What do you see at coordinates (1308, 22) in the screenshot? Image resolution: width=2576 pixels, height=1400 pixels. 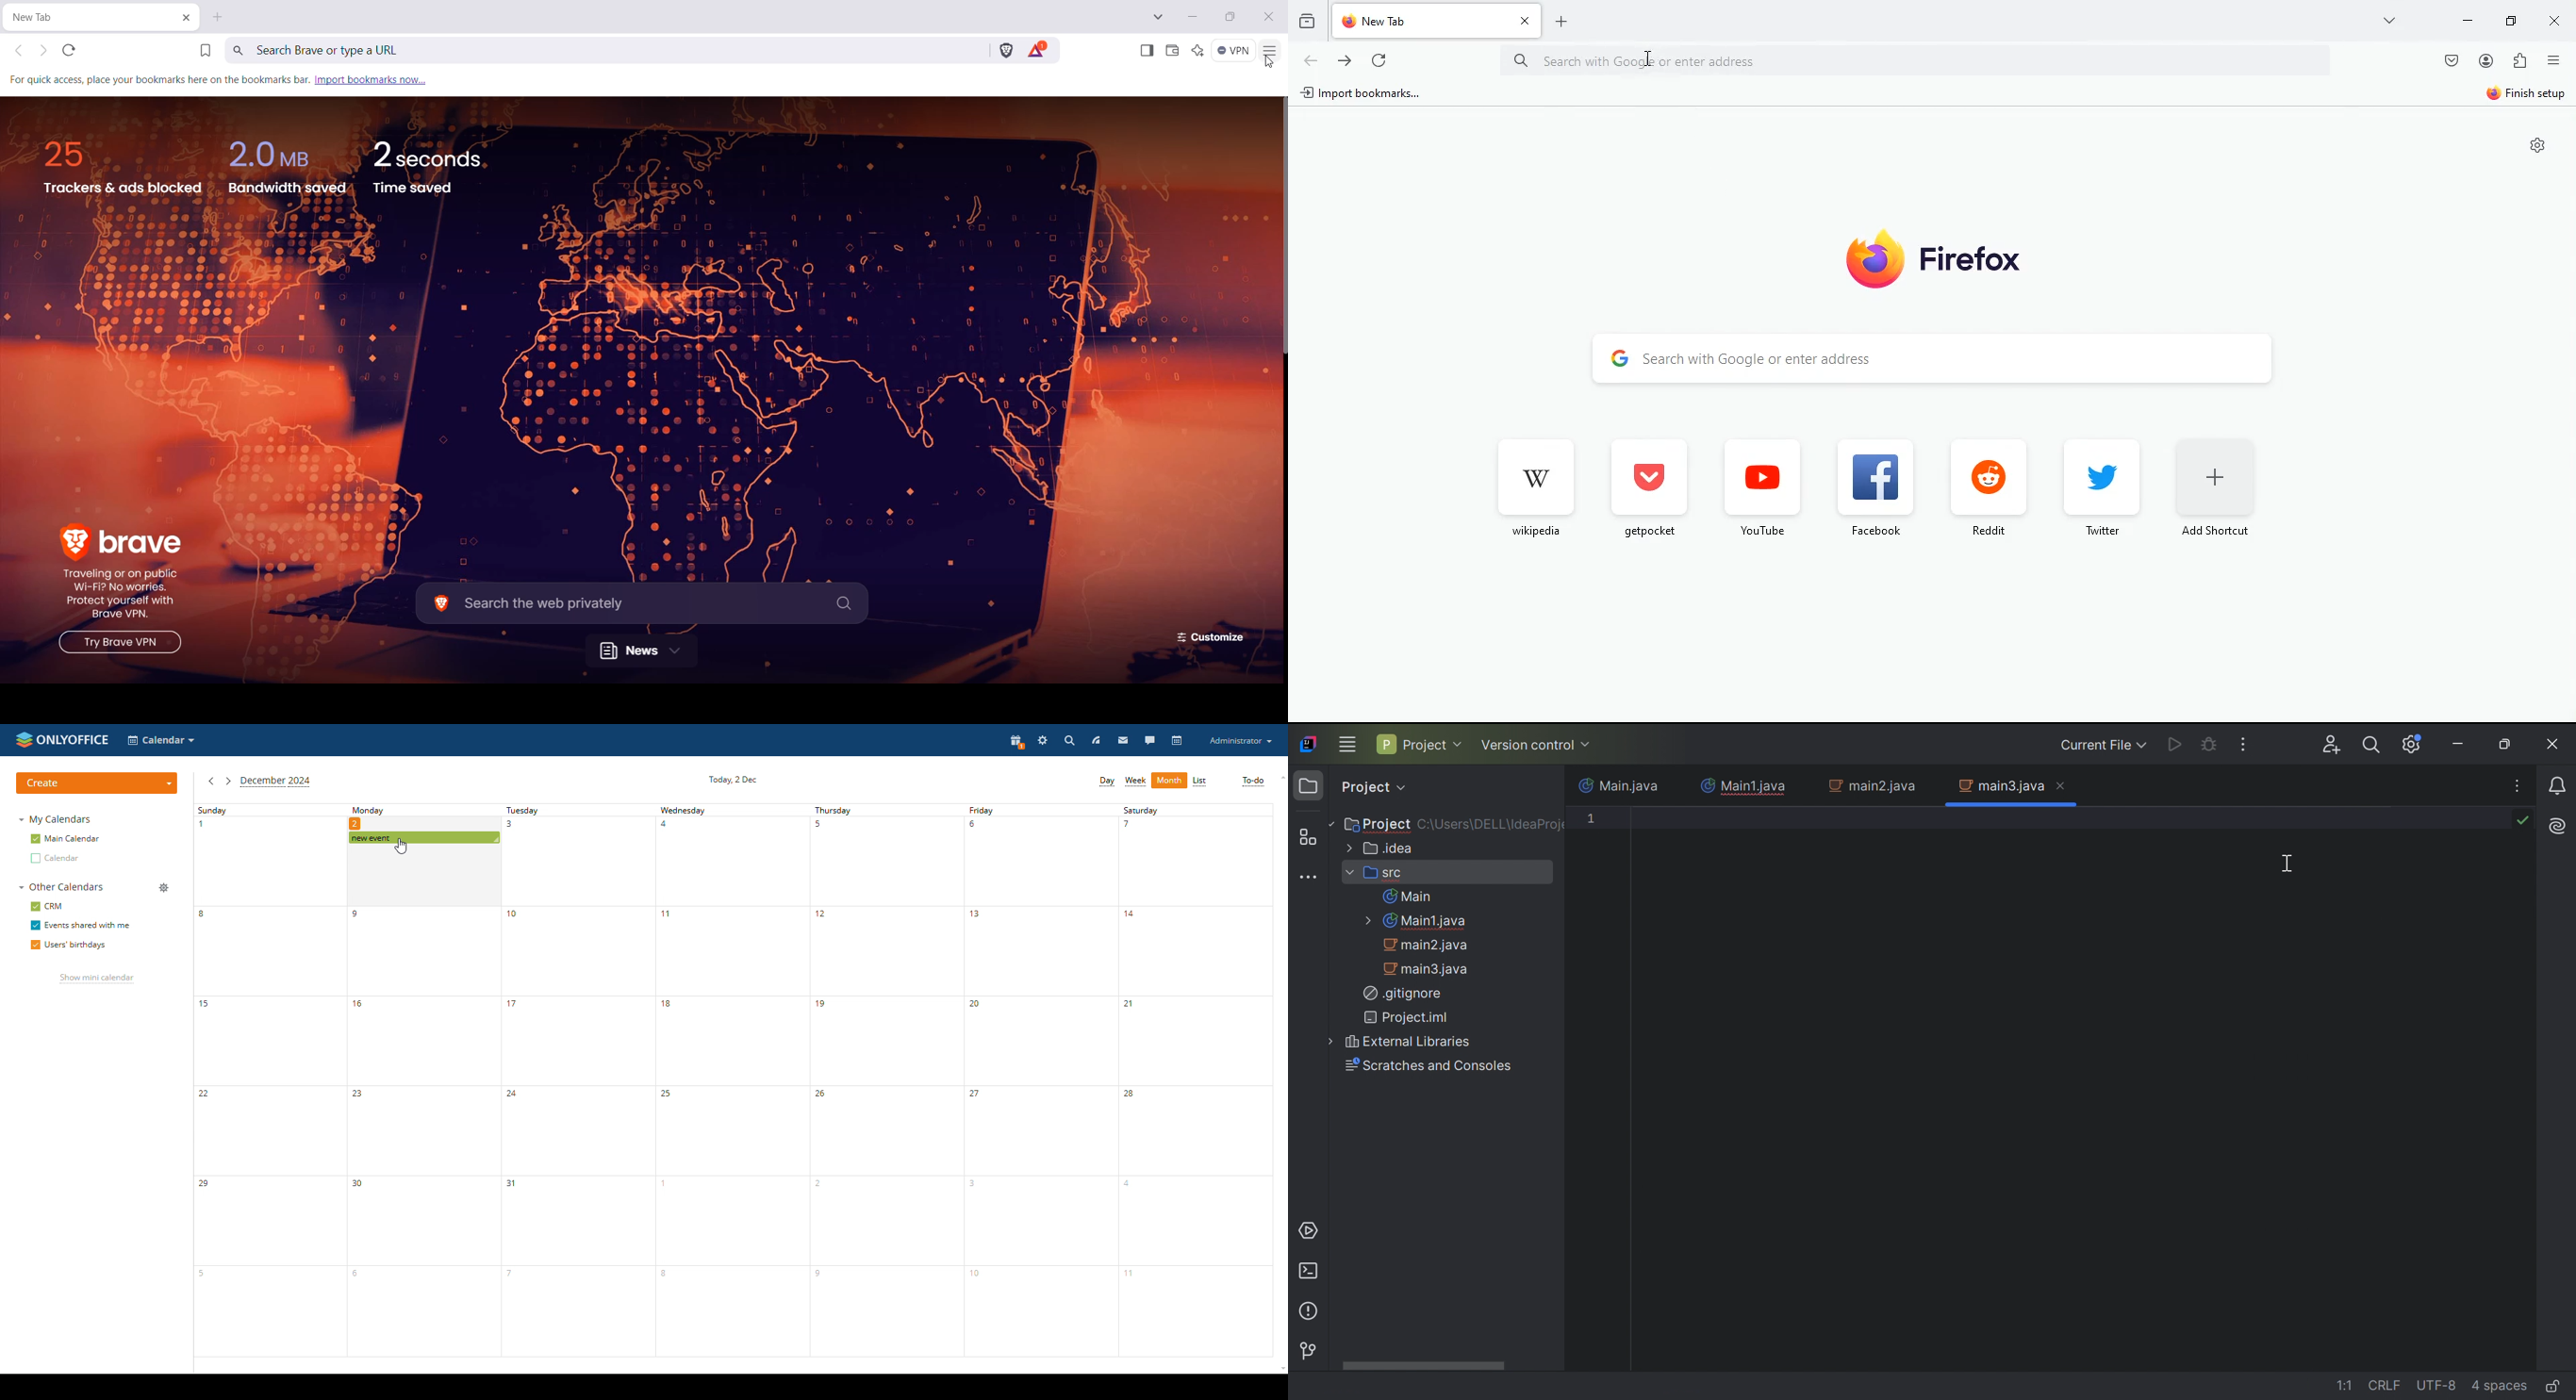 I see `history` at bounding box center [1308, 22].